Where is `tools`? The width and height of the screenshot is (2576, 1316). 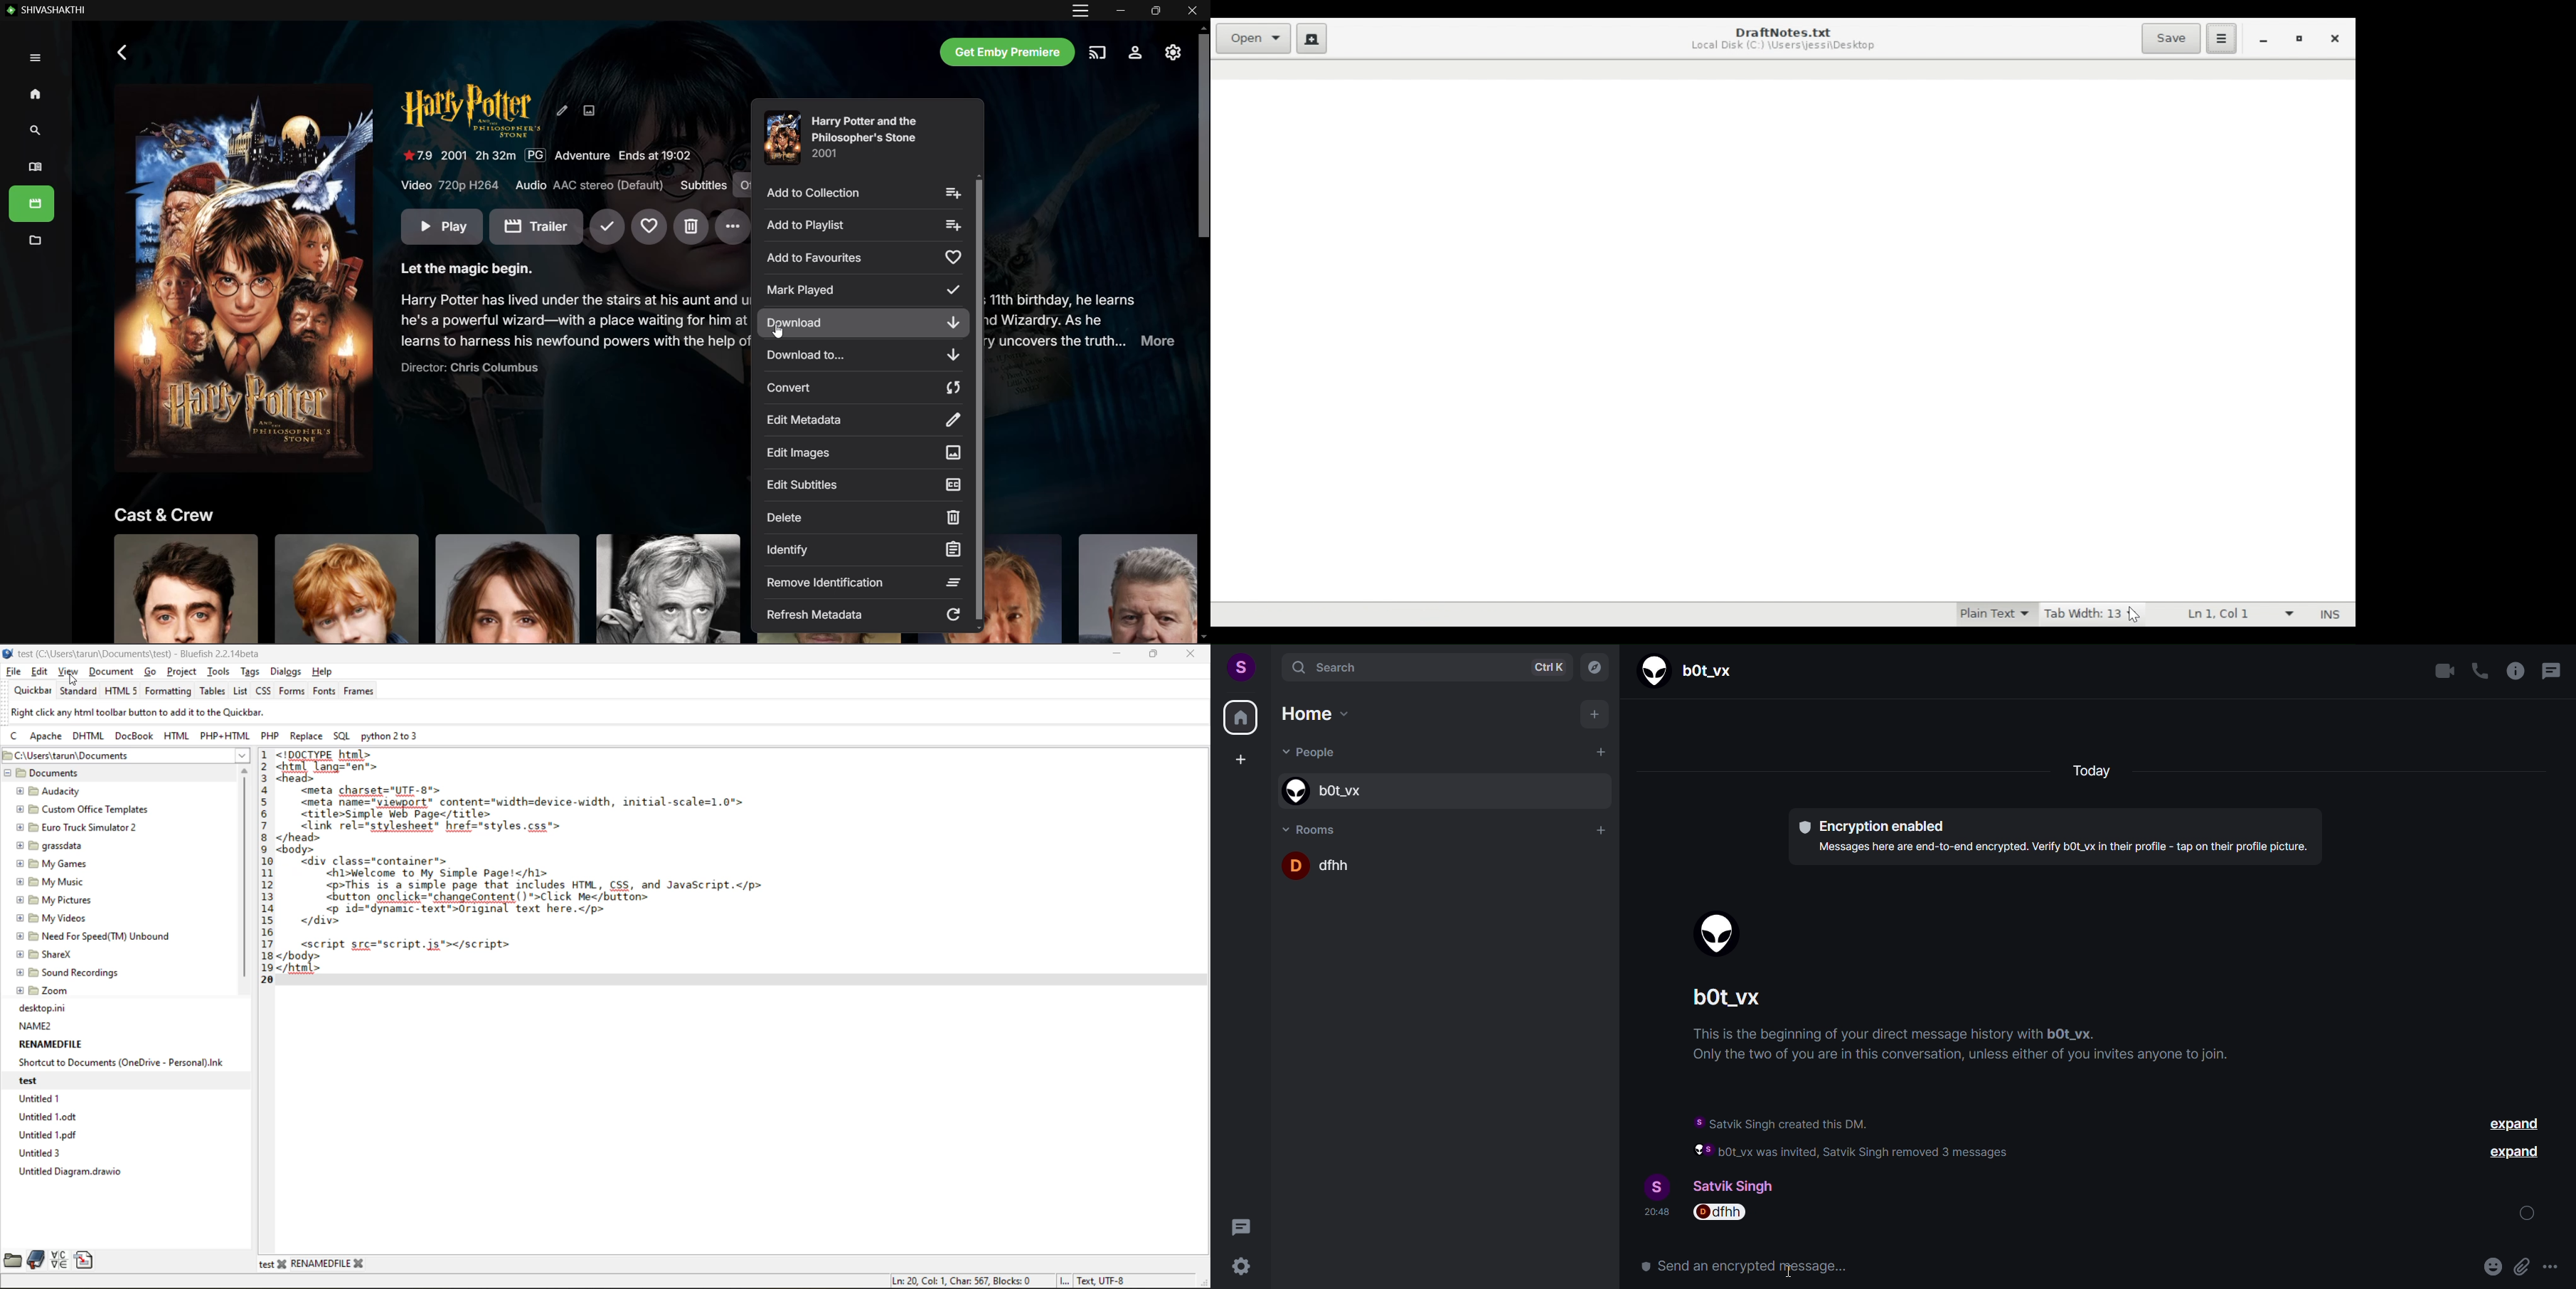 tools is located at coordinates (216, 672).